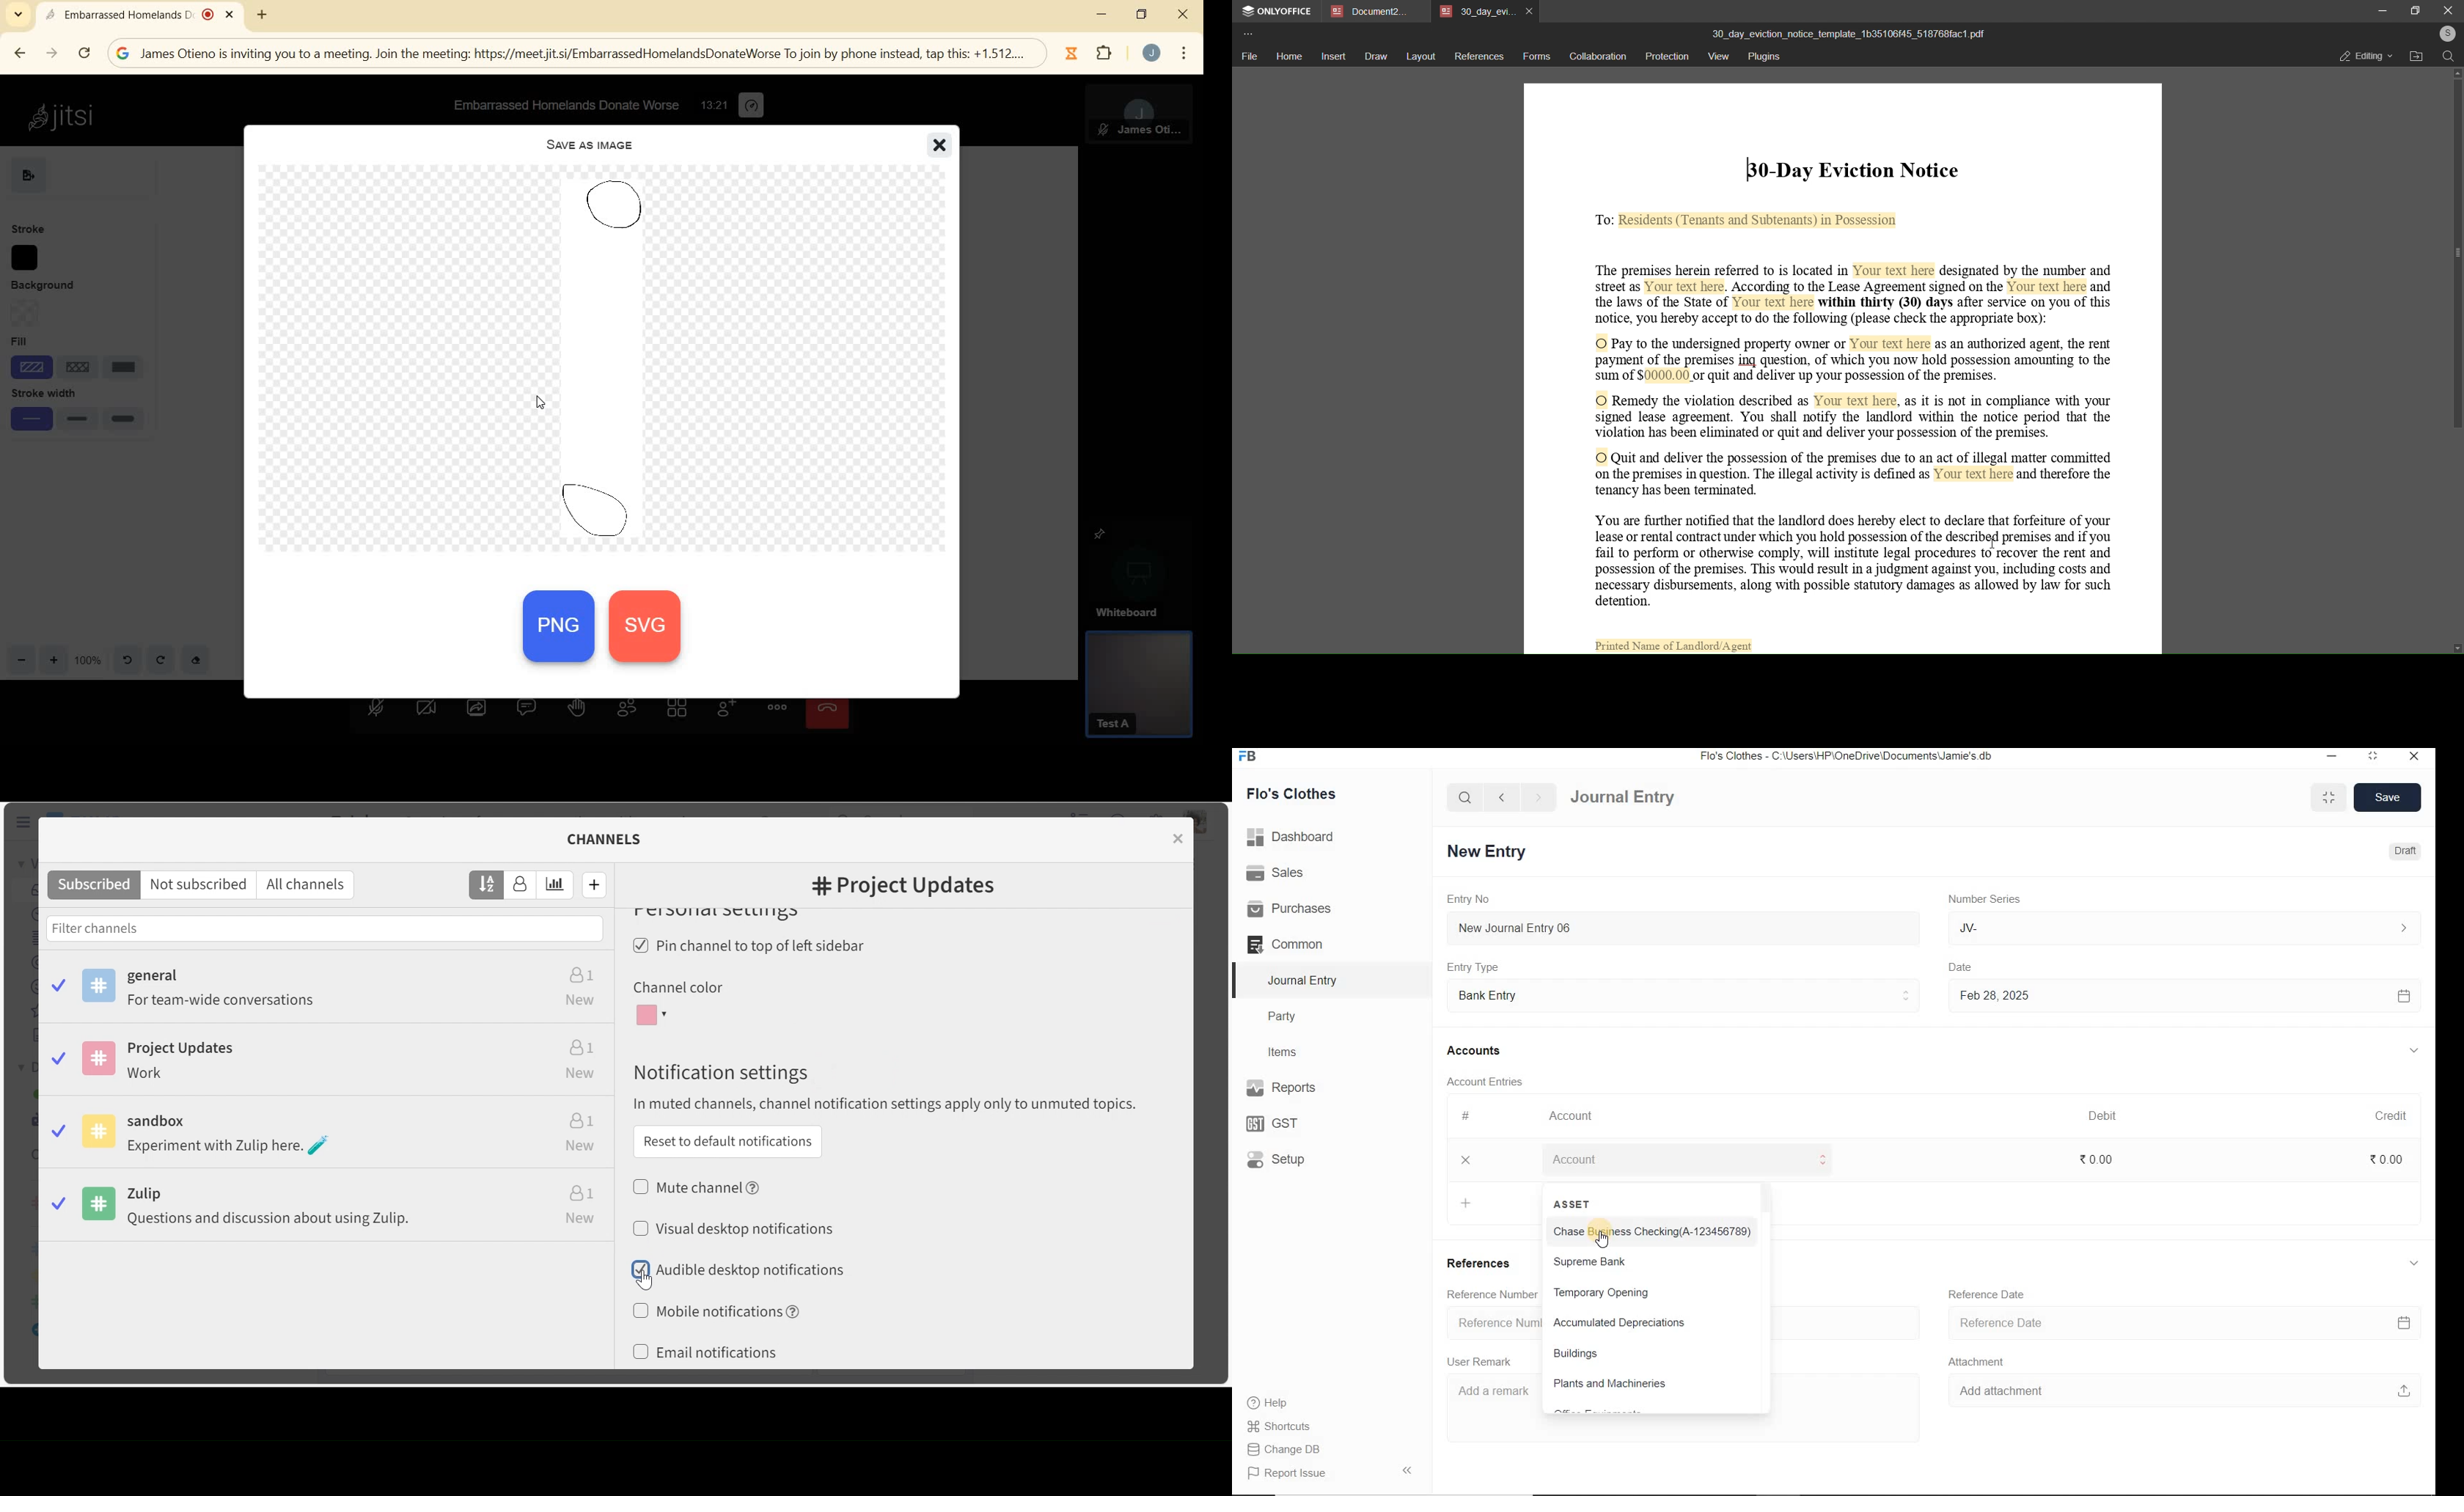  I want to click on Supreme Bank, so click(1591, 1261).